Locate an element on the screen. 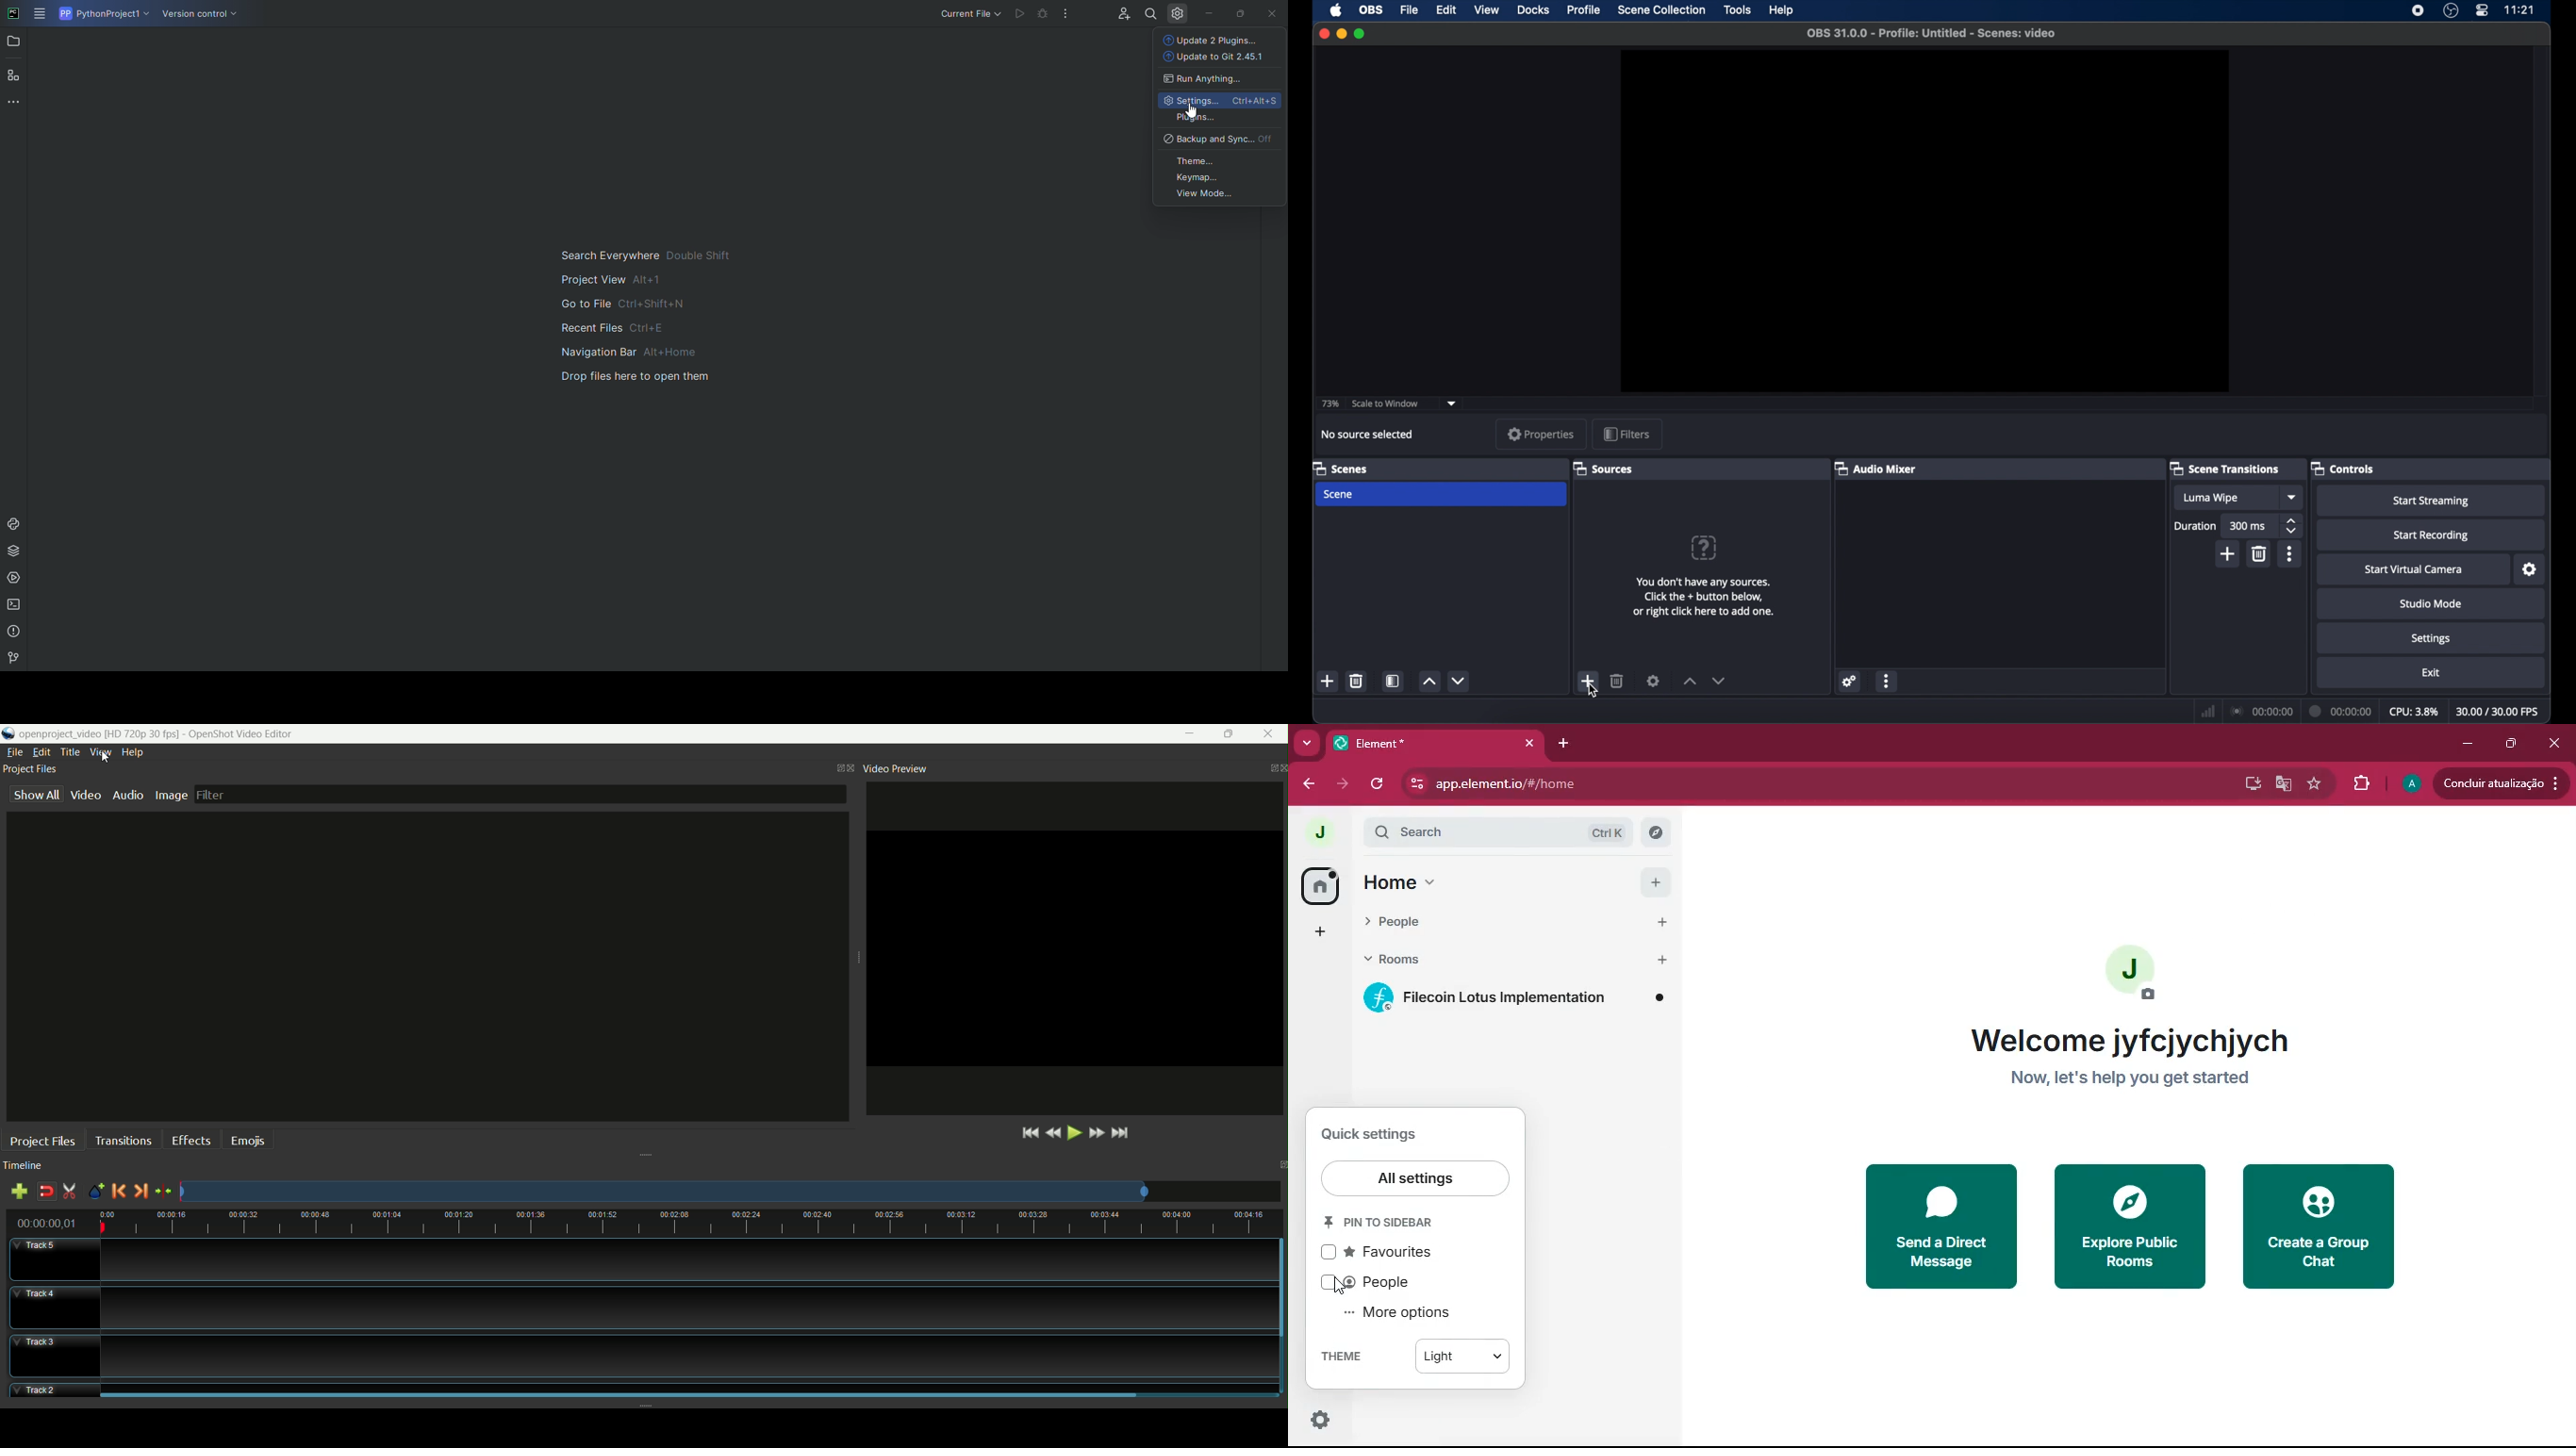  duration is located at coordinates (2197, 526).